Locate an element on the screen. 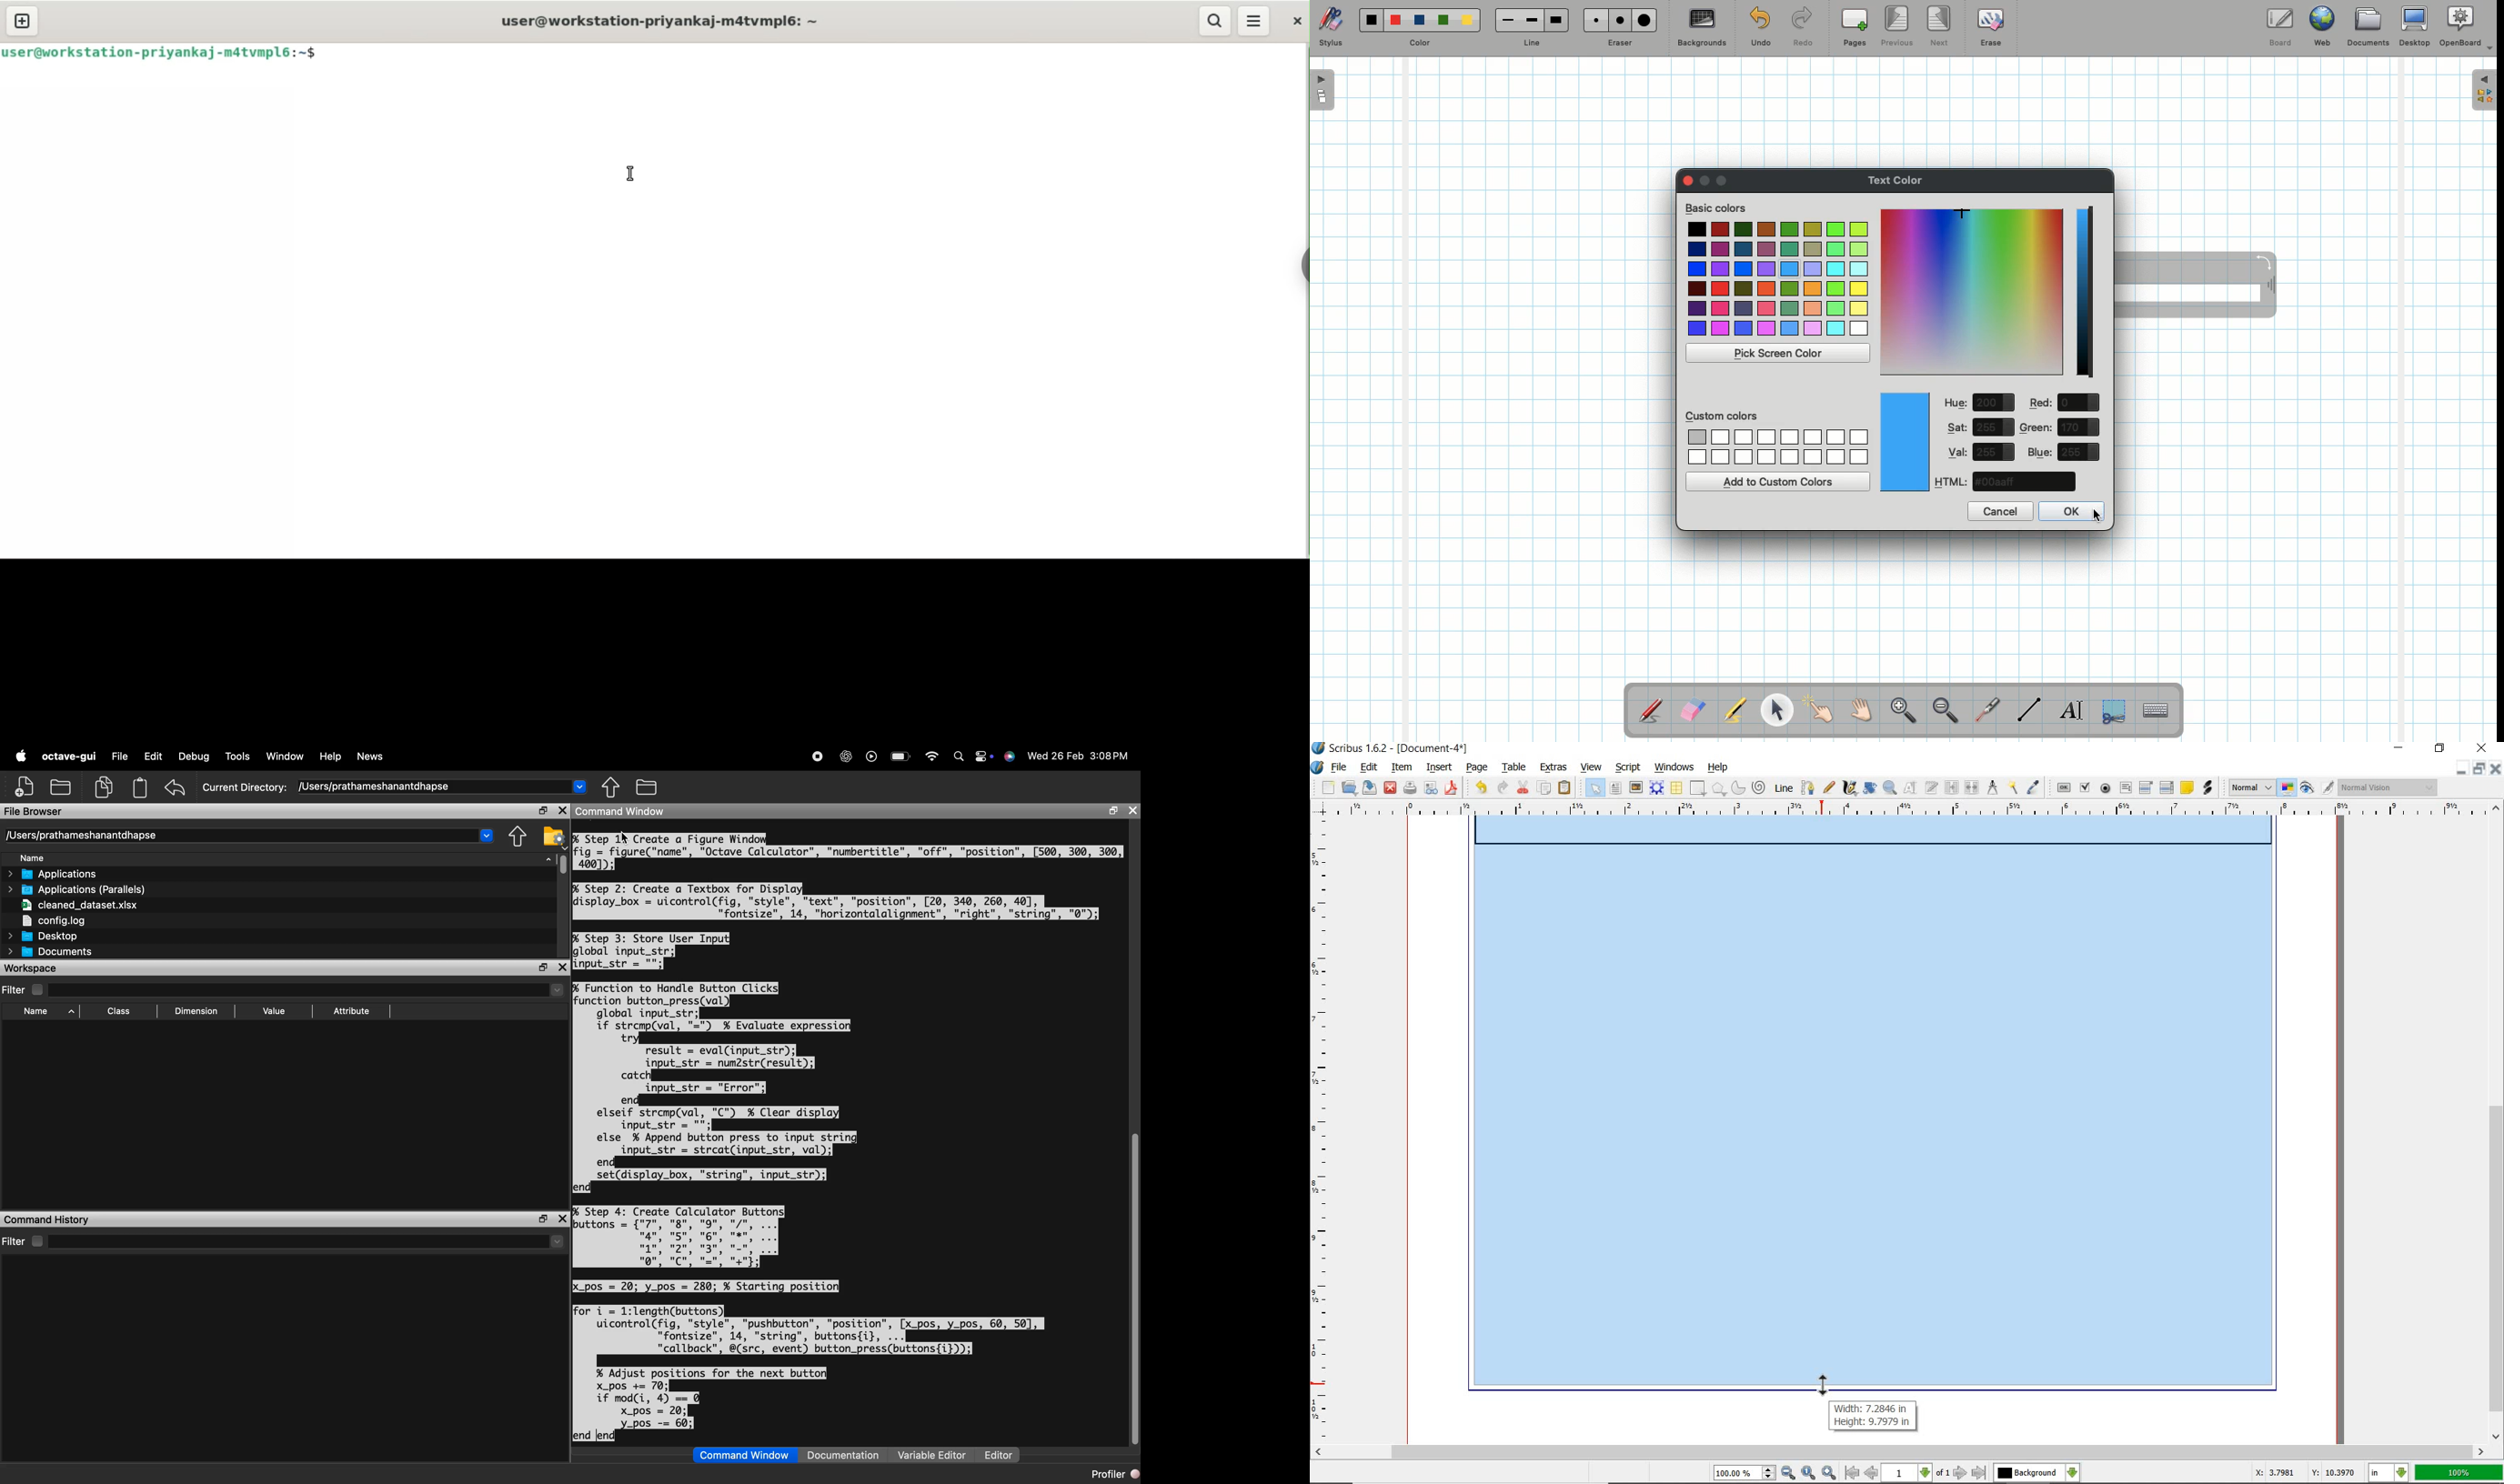 The image size is (2520, 1484). Color picked is located at coordinates (1904, 442).